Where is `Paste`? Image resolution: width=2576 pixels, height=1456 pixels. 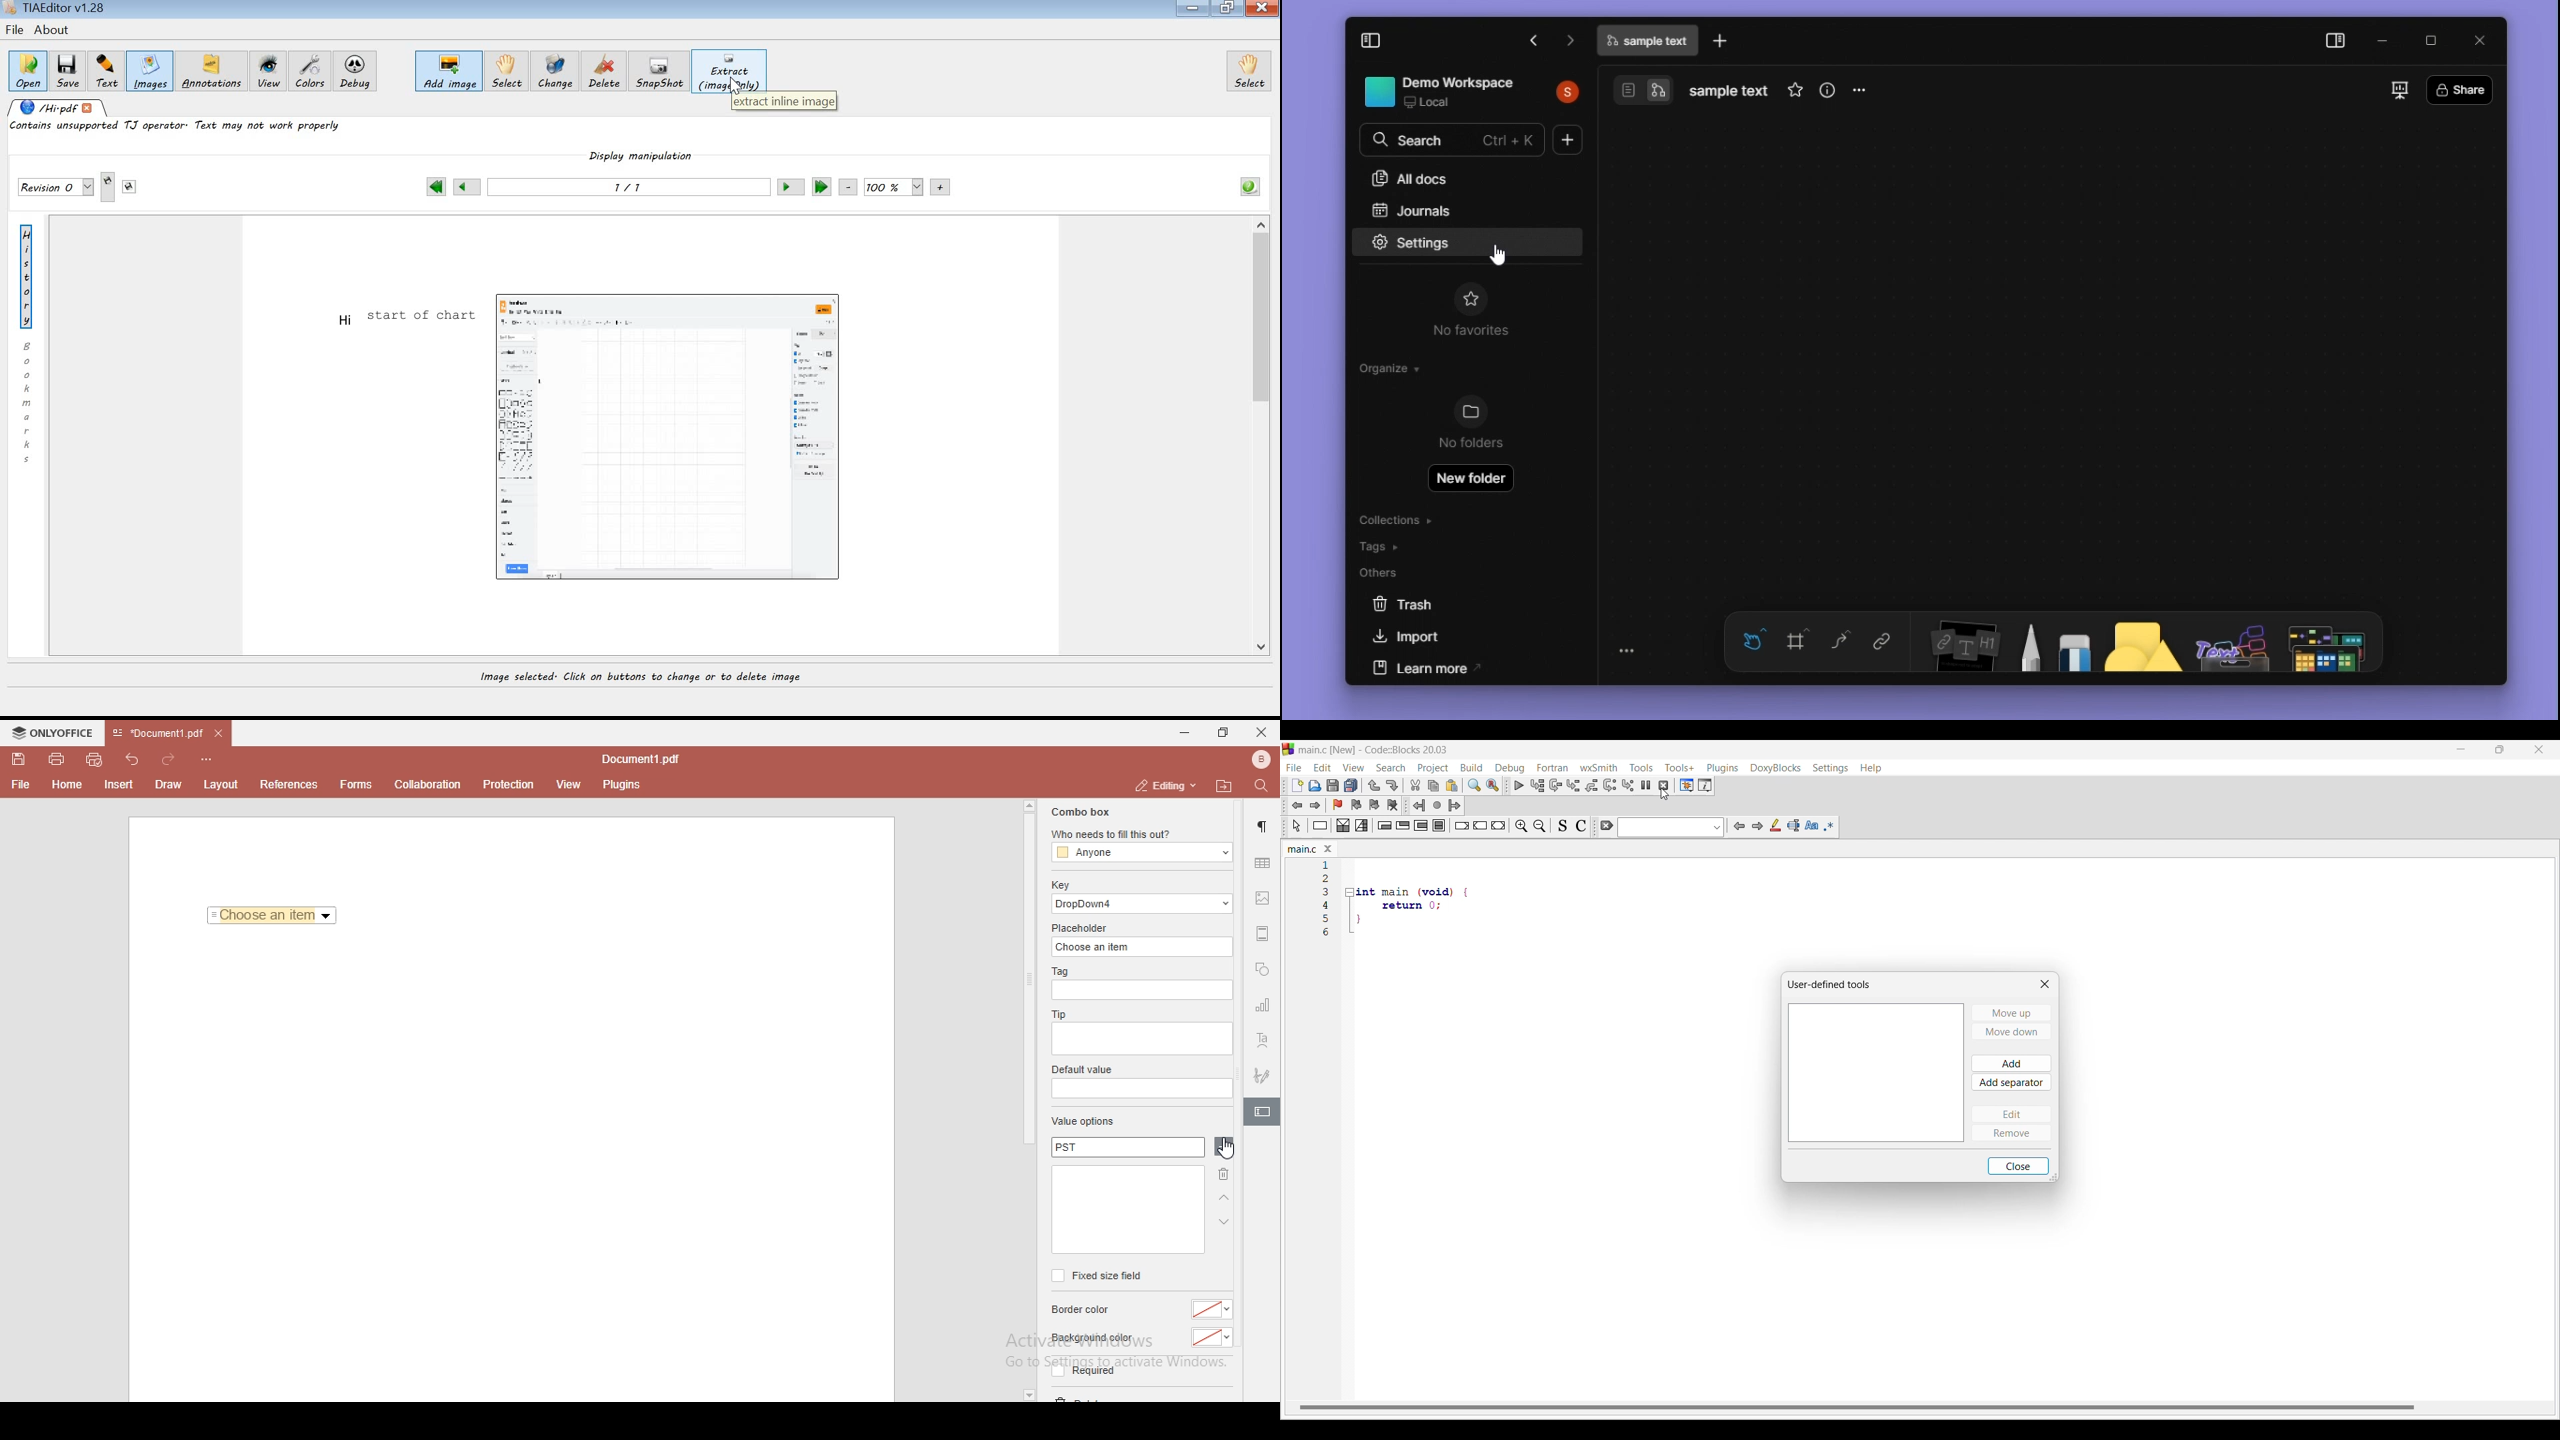 Paste is located at coordinates (1452, 785).